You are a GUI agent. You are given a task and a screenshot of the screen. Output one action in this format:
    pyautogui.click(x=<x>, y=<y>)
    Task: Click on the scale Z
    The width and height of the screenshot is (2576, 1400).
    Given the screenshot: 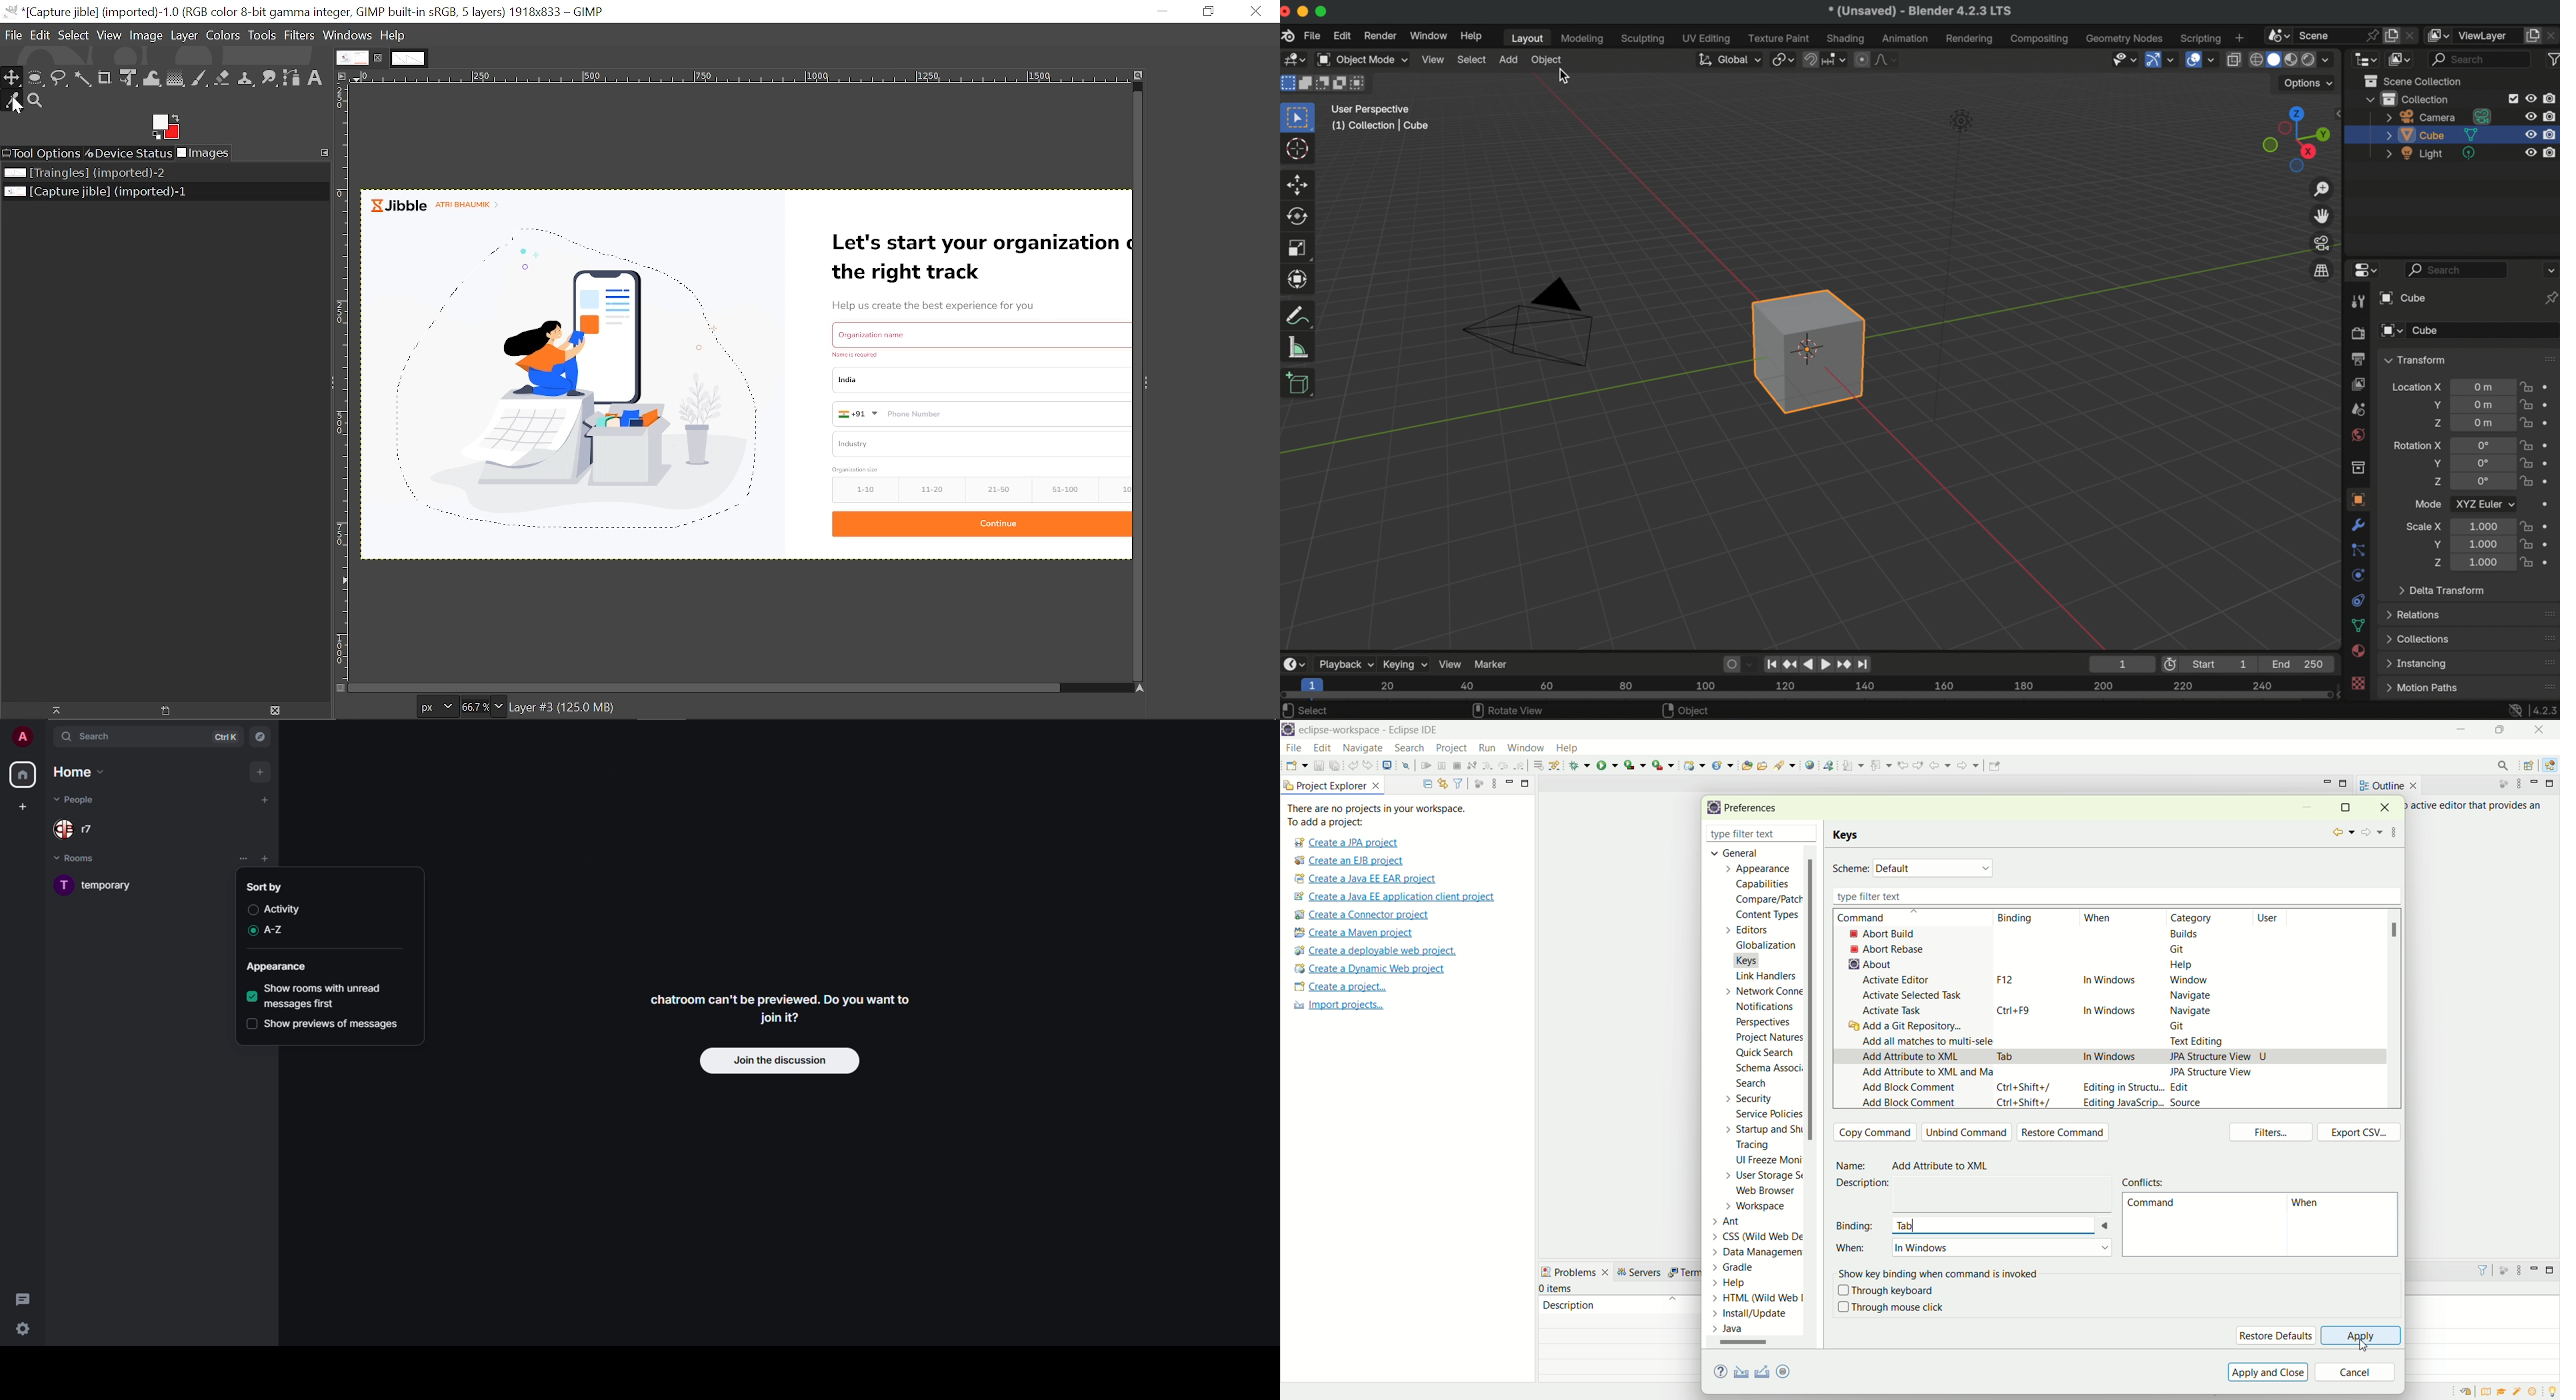 What is the action you would take?
    pyautogui.click(x=2435, y=562)
    